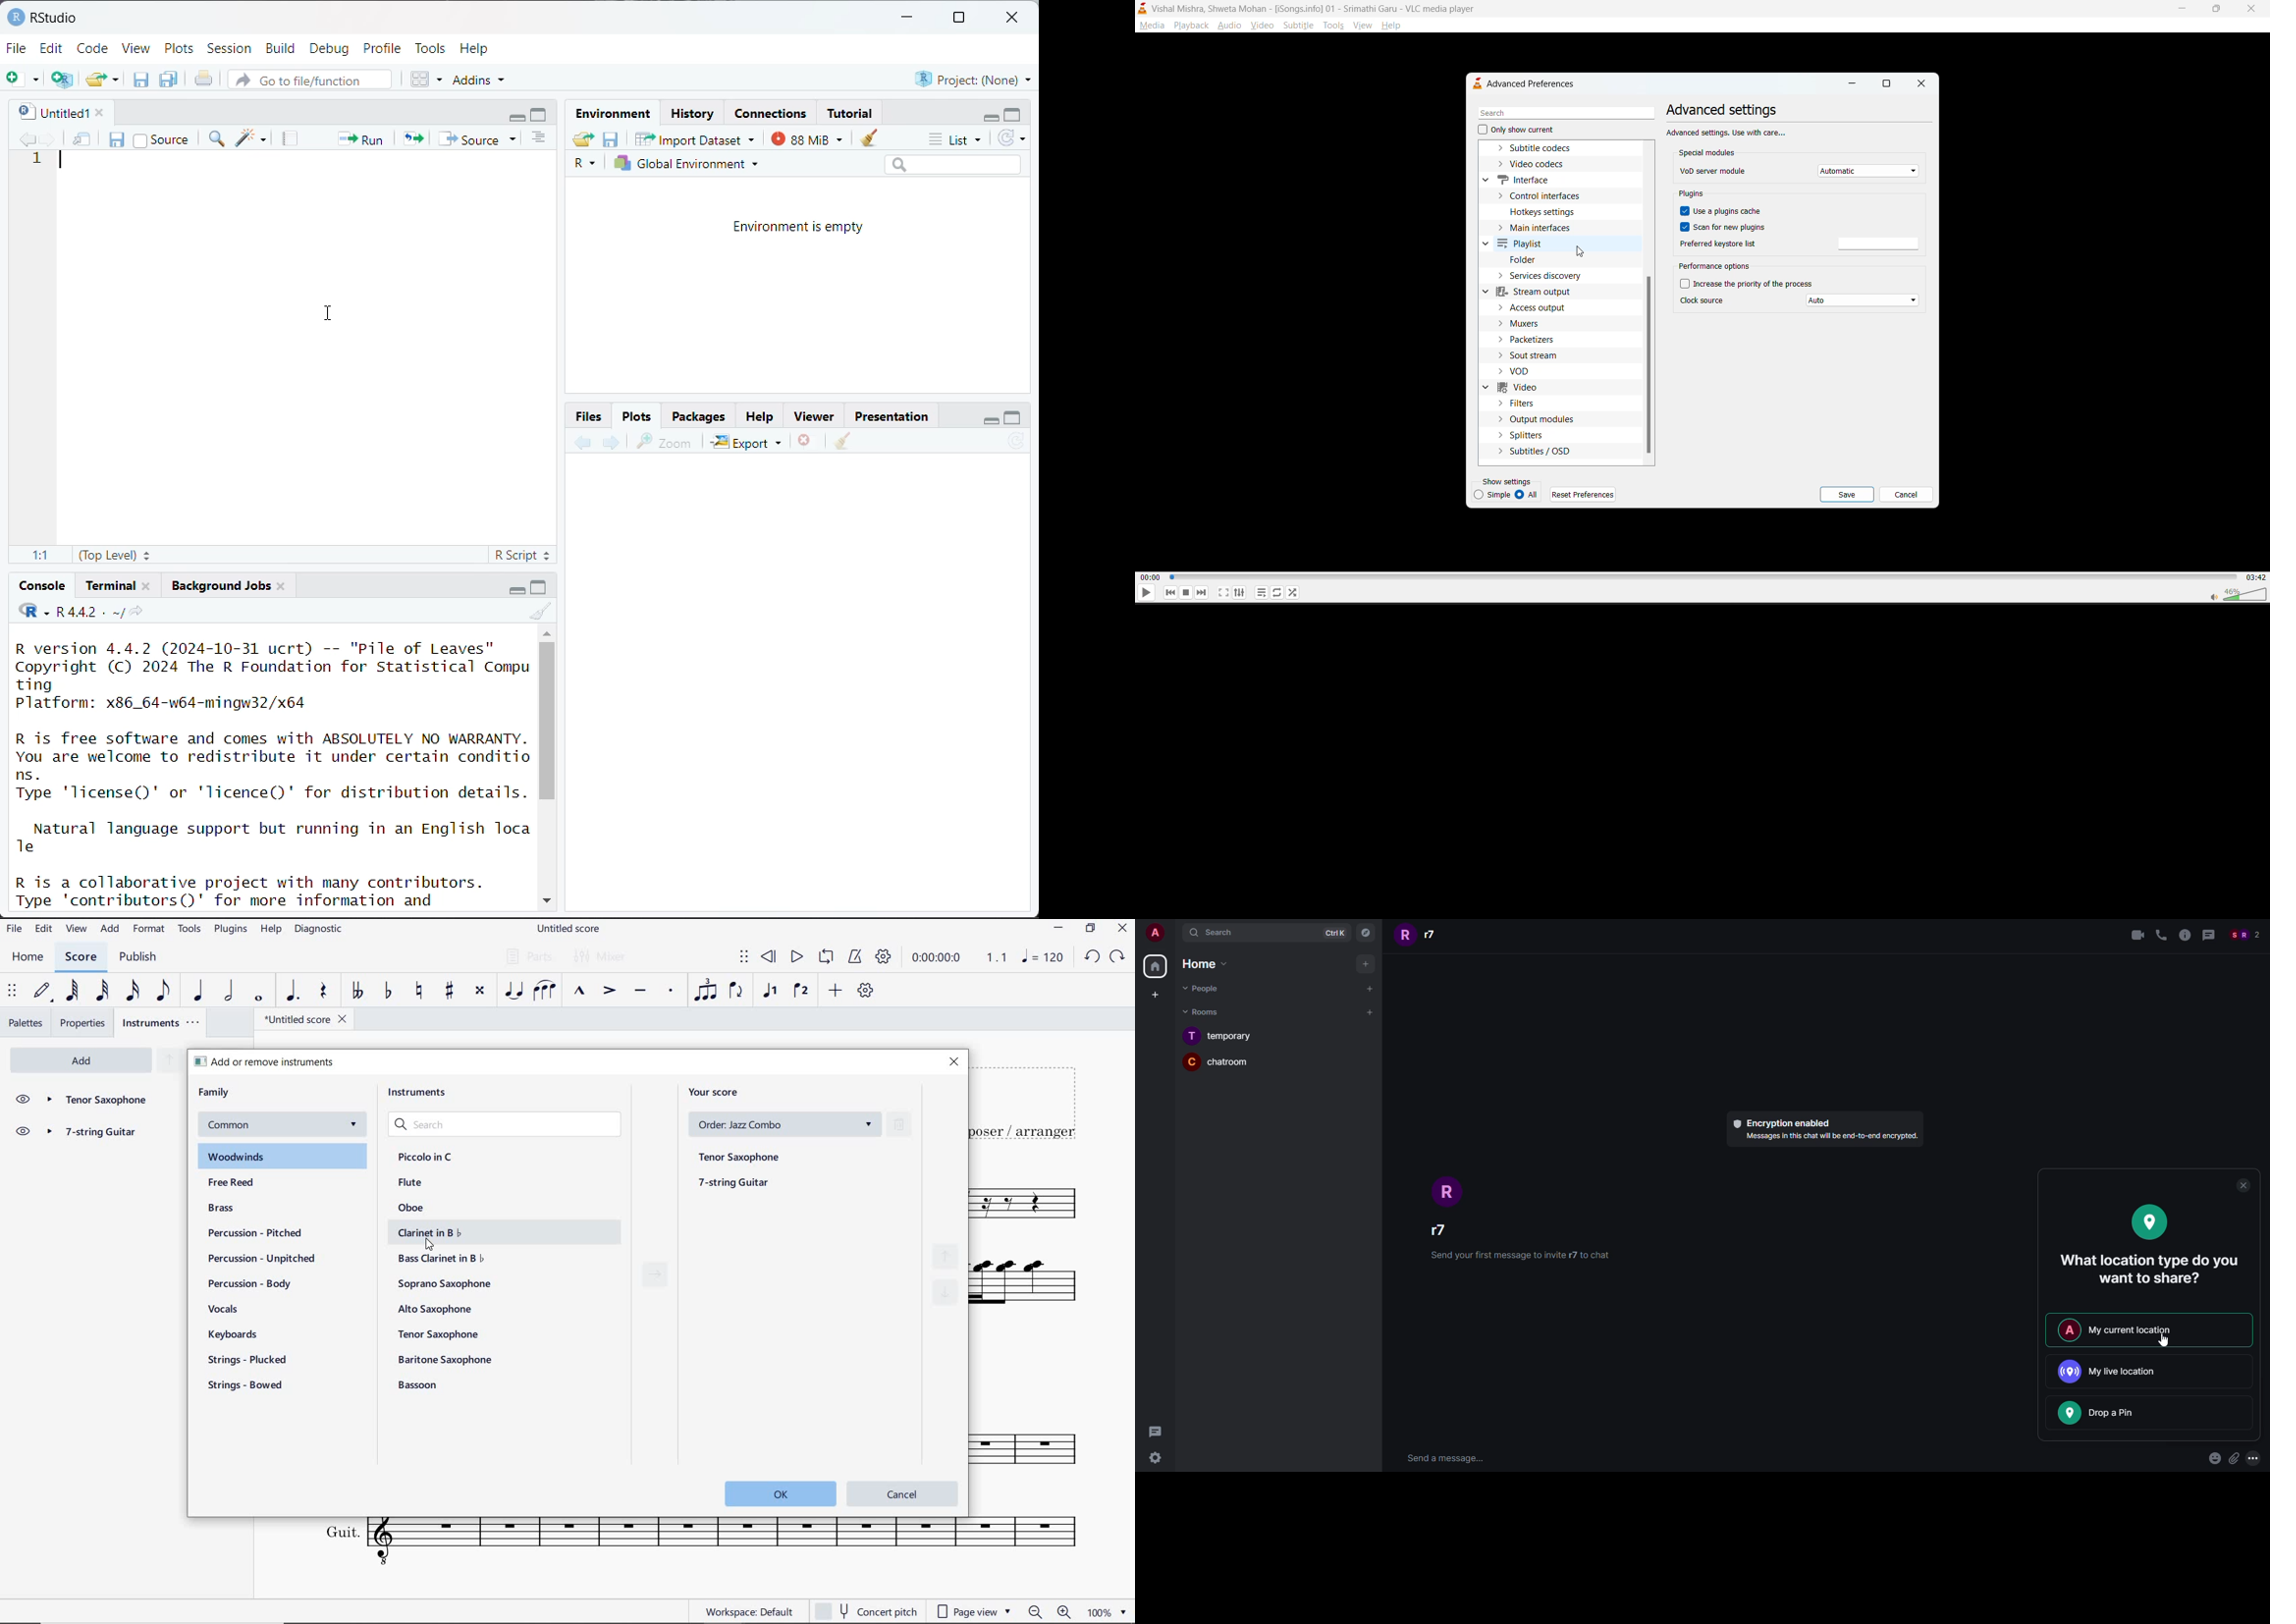 The height and width of the screenshot is (1624, 2296). I want to click on advanced preferences, so click(1529, 85).